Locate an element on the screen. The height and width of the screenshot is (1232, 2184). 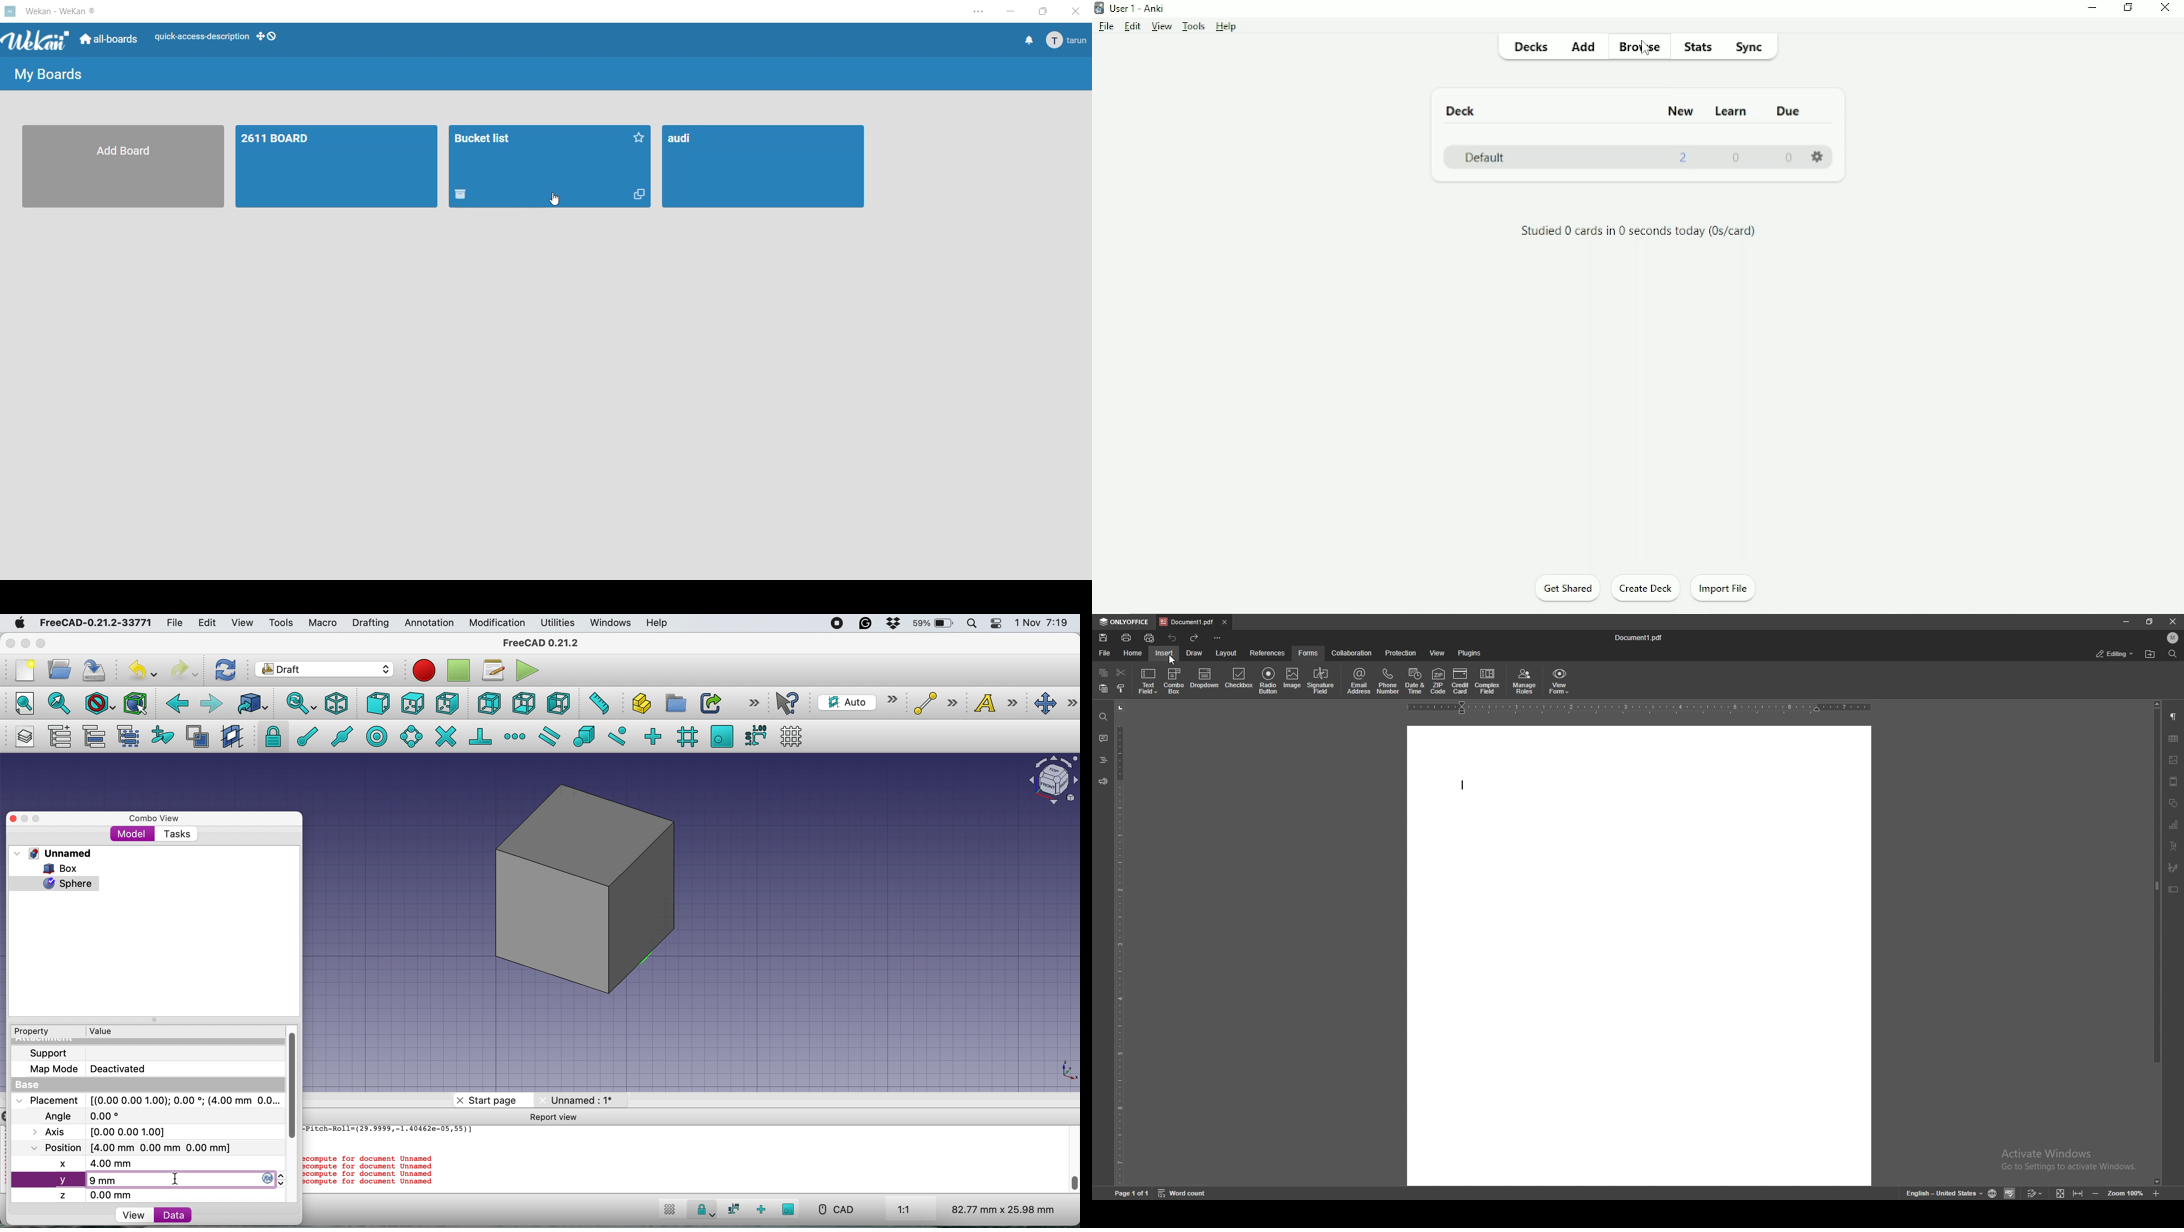
0 is located at coordinates (1737, 159).